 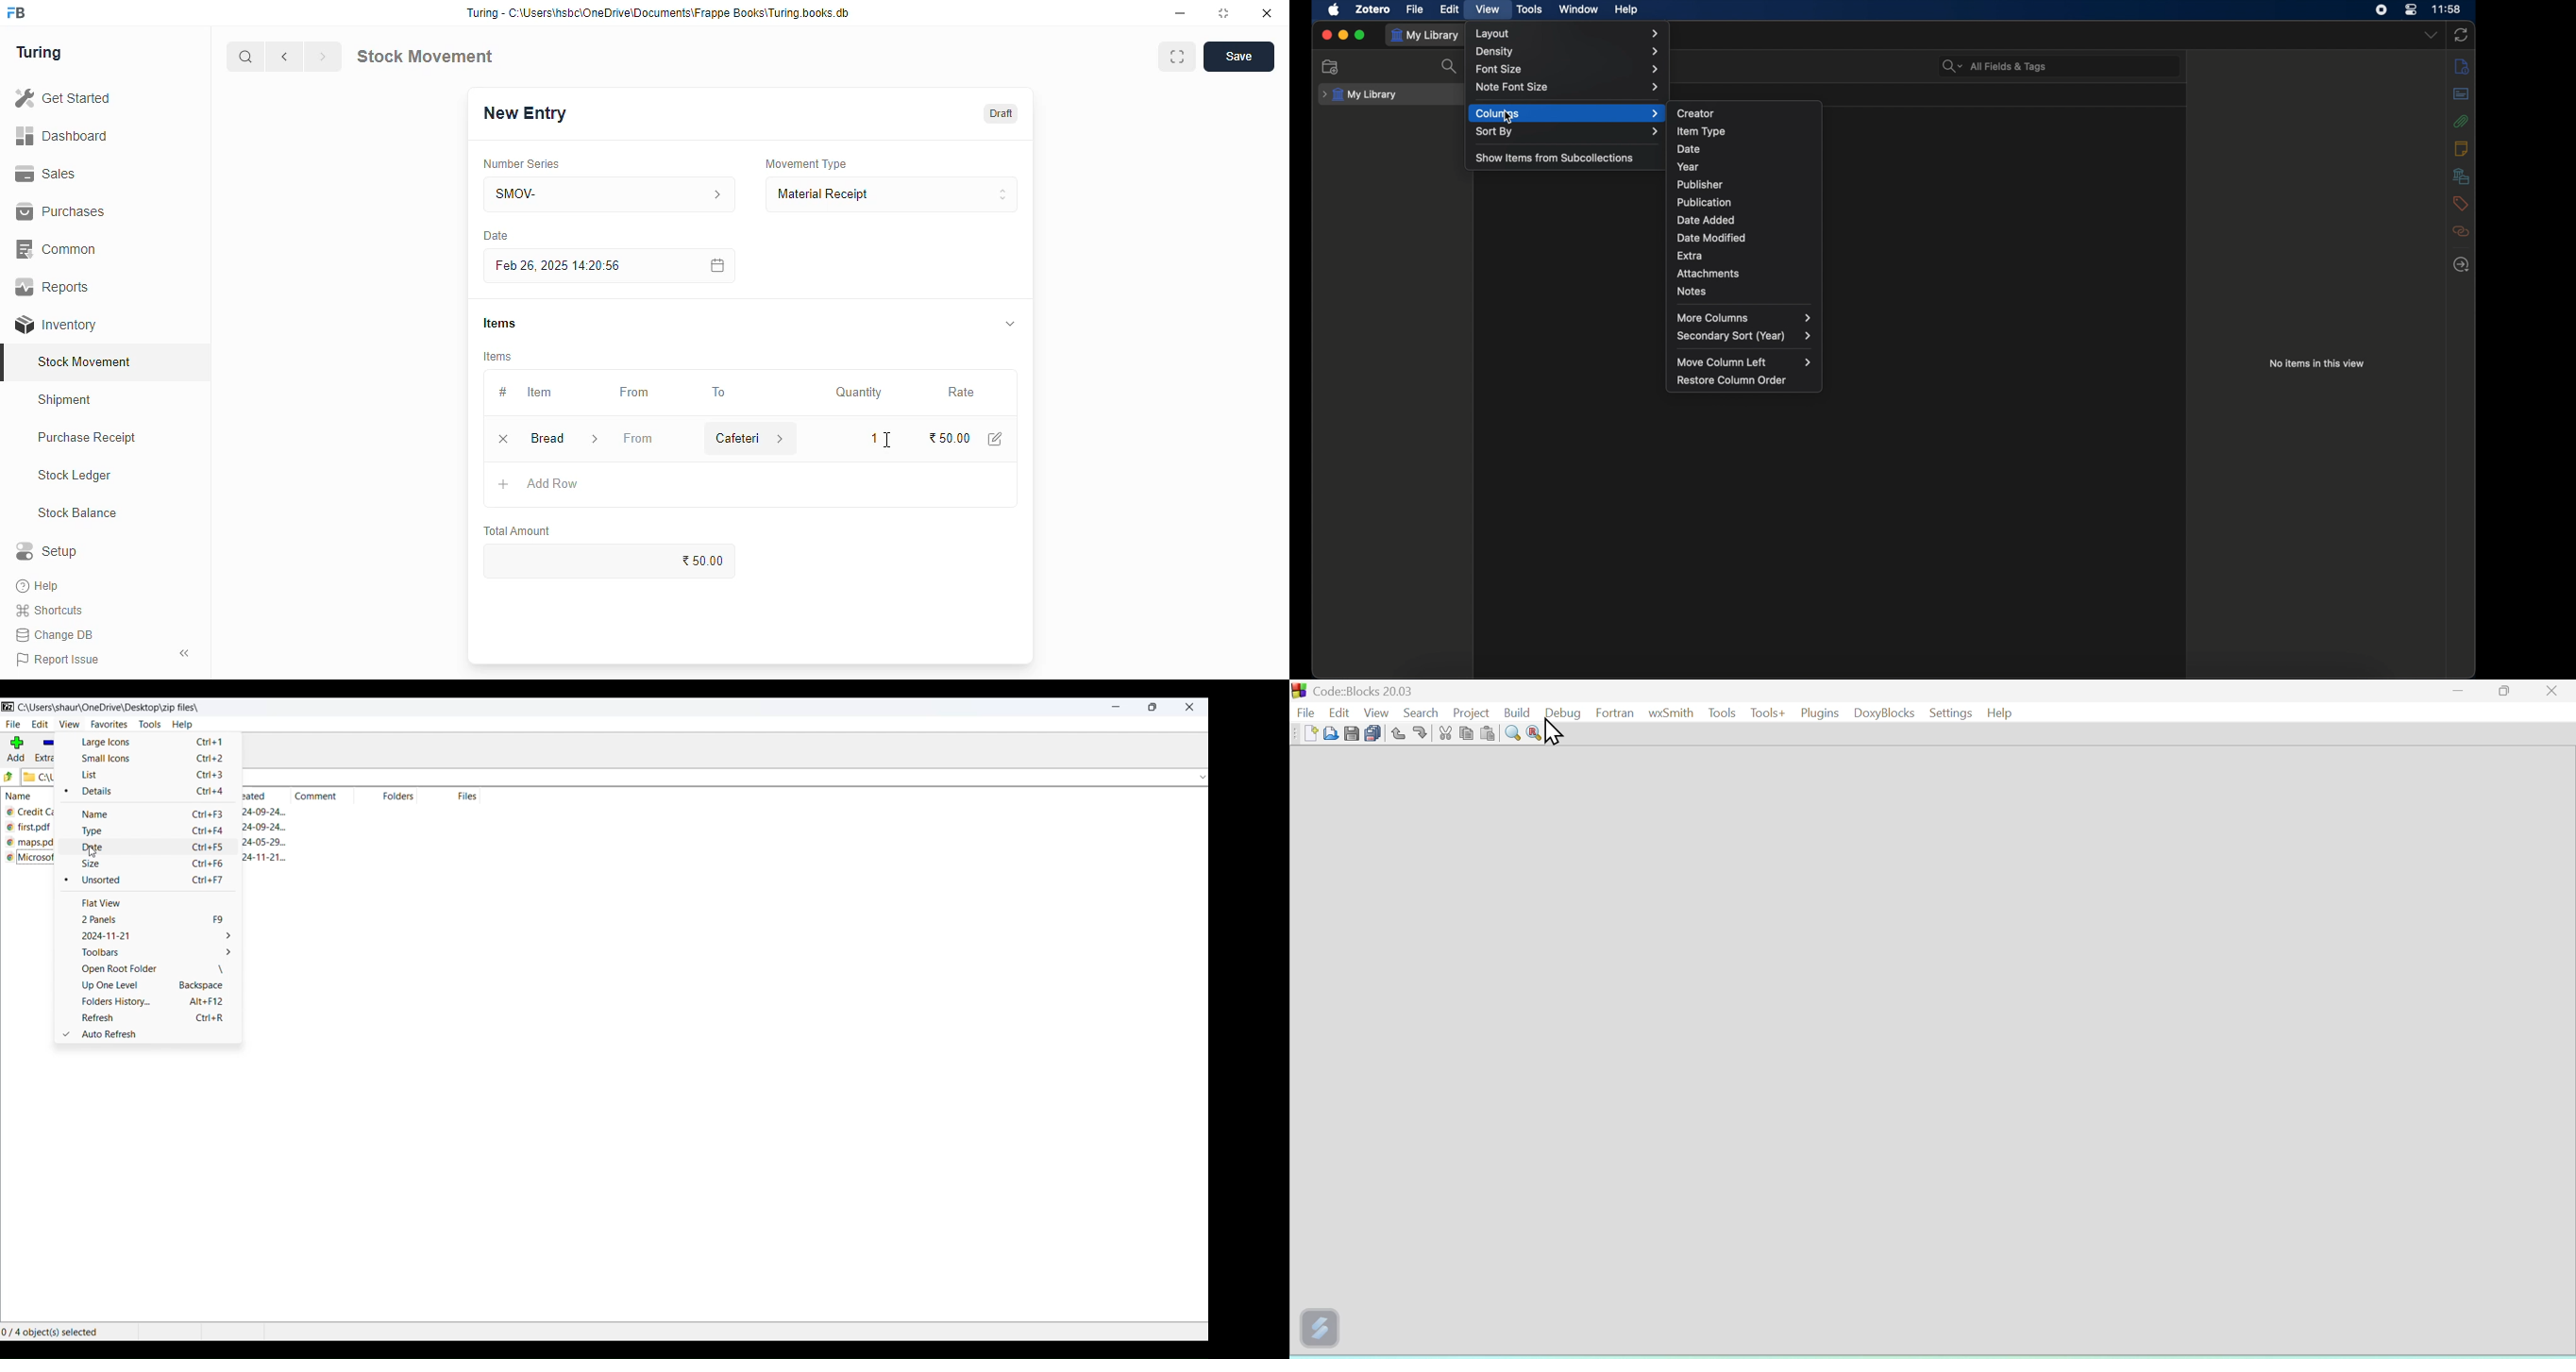 What do you see at coordinates (87, 437) in the screenshot?
I see `purchase receipt` at bounding box center [87, 437].